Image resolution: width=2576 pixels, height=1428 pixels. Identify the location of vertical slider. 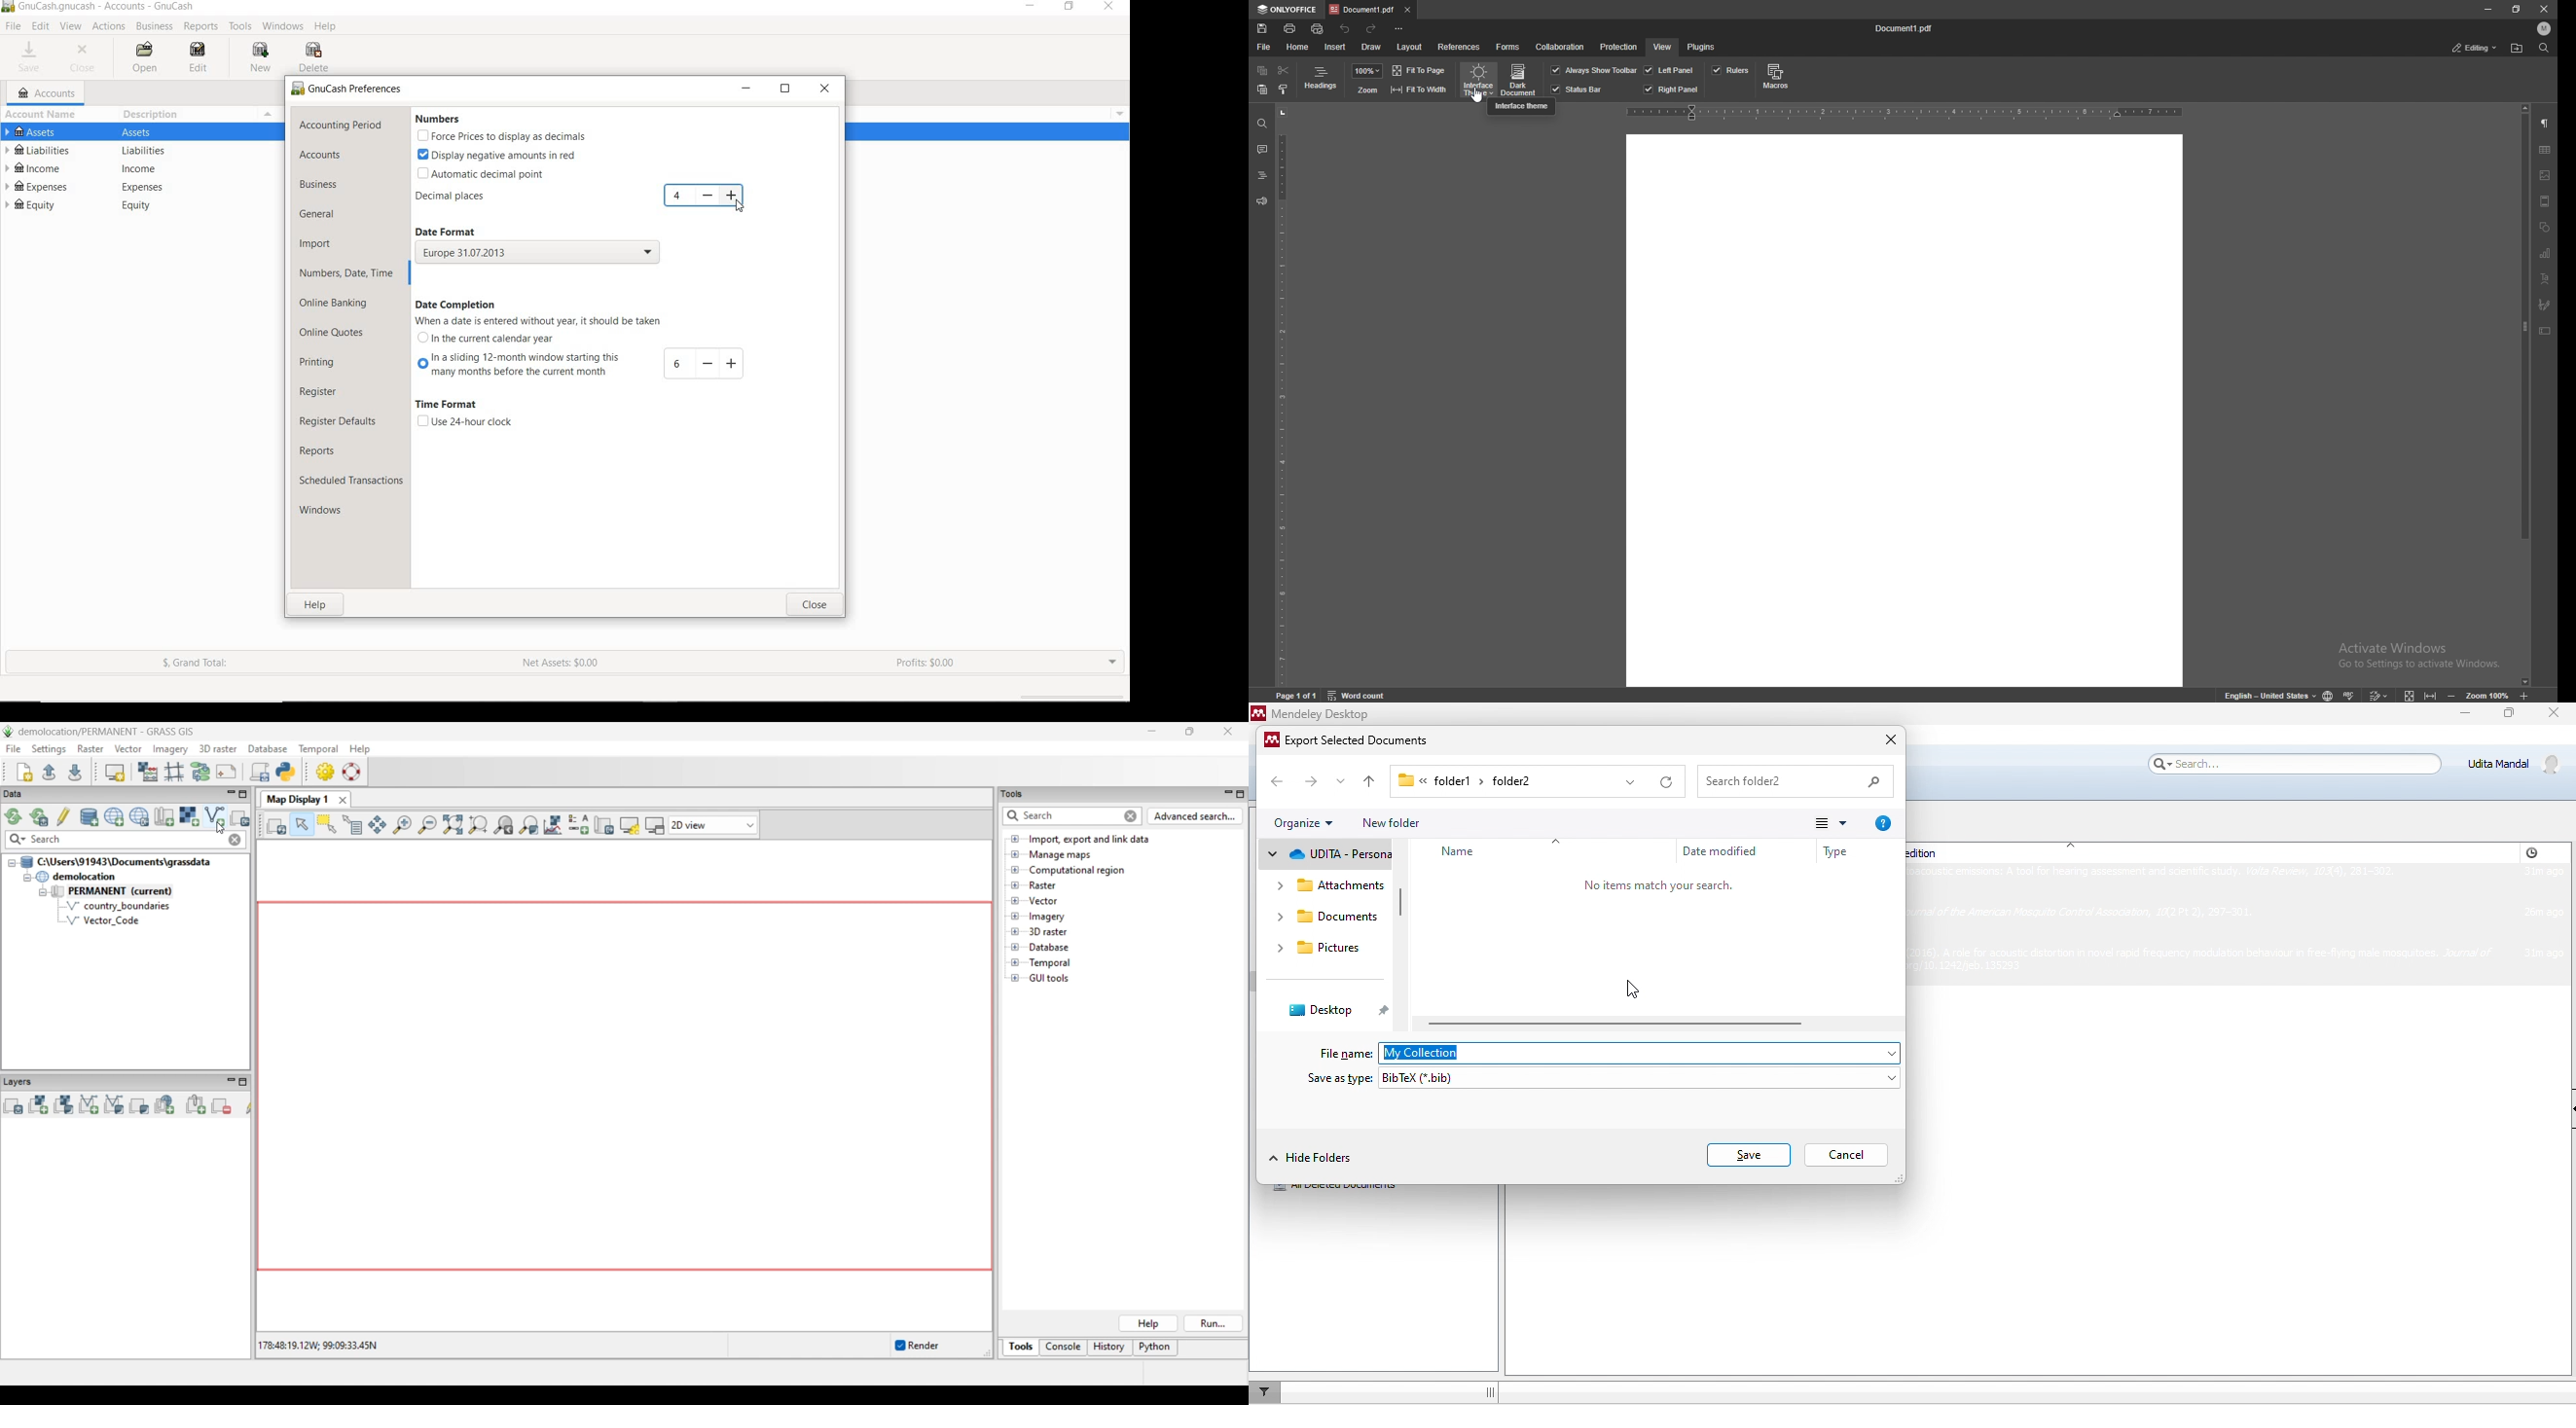
(1401, 903).